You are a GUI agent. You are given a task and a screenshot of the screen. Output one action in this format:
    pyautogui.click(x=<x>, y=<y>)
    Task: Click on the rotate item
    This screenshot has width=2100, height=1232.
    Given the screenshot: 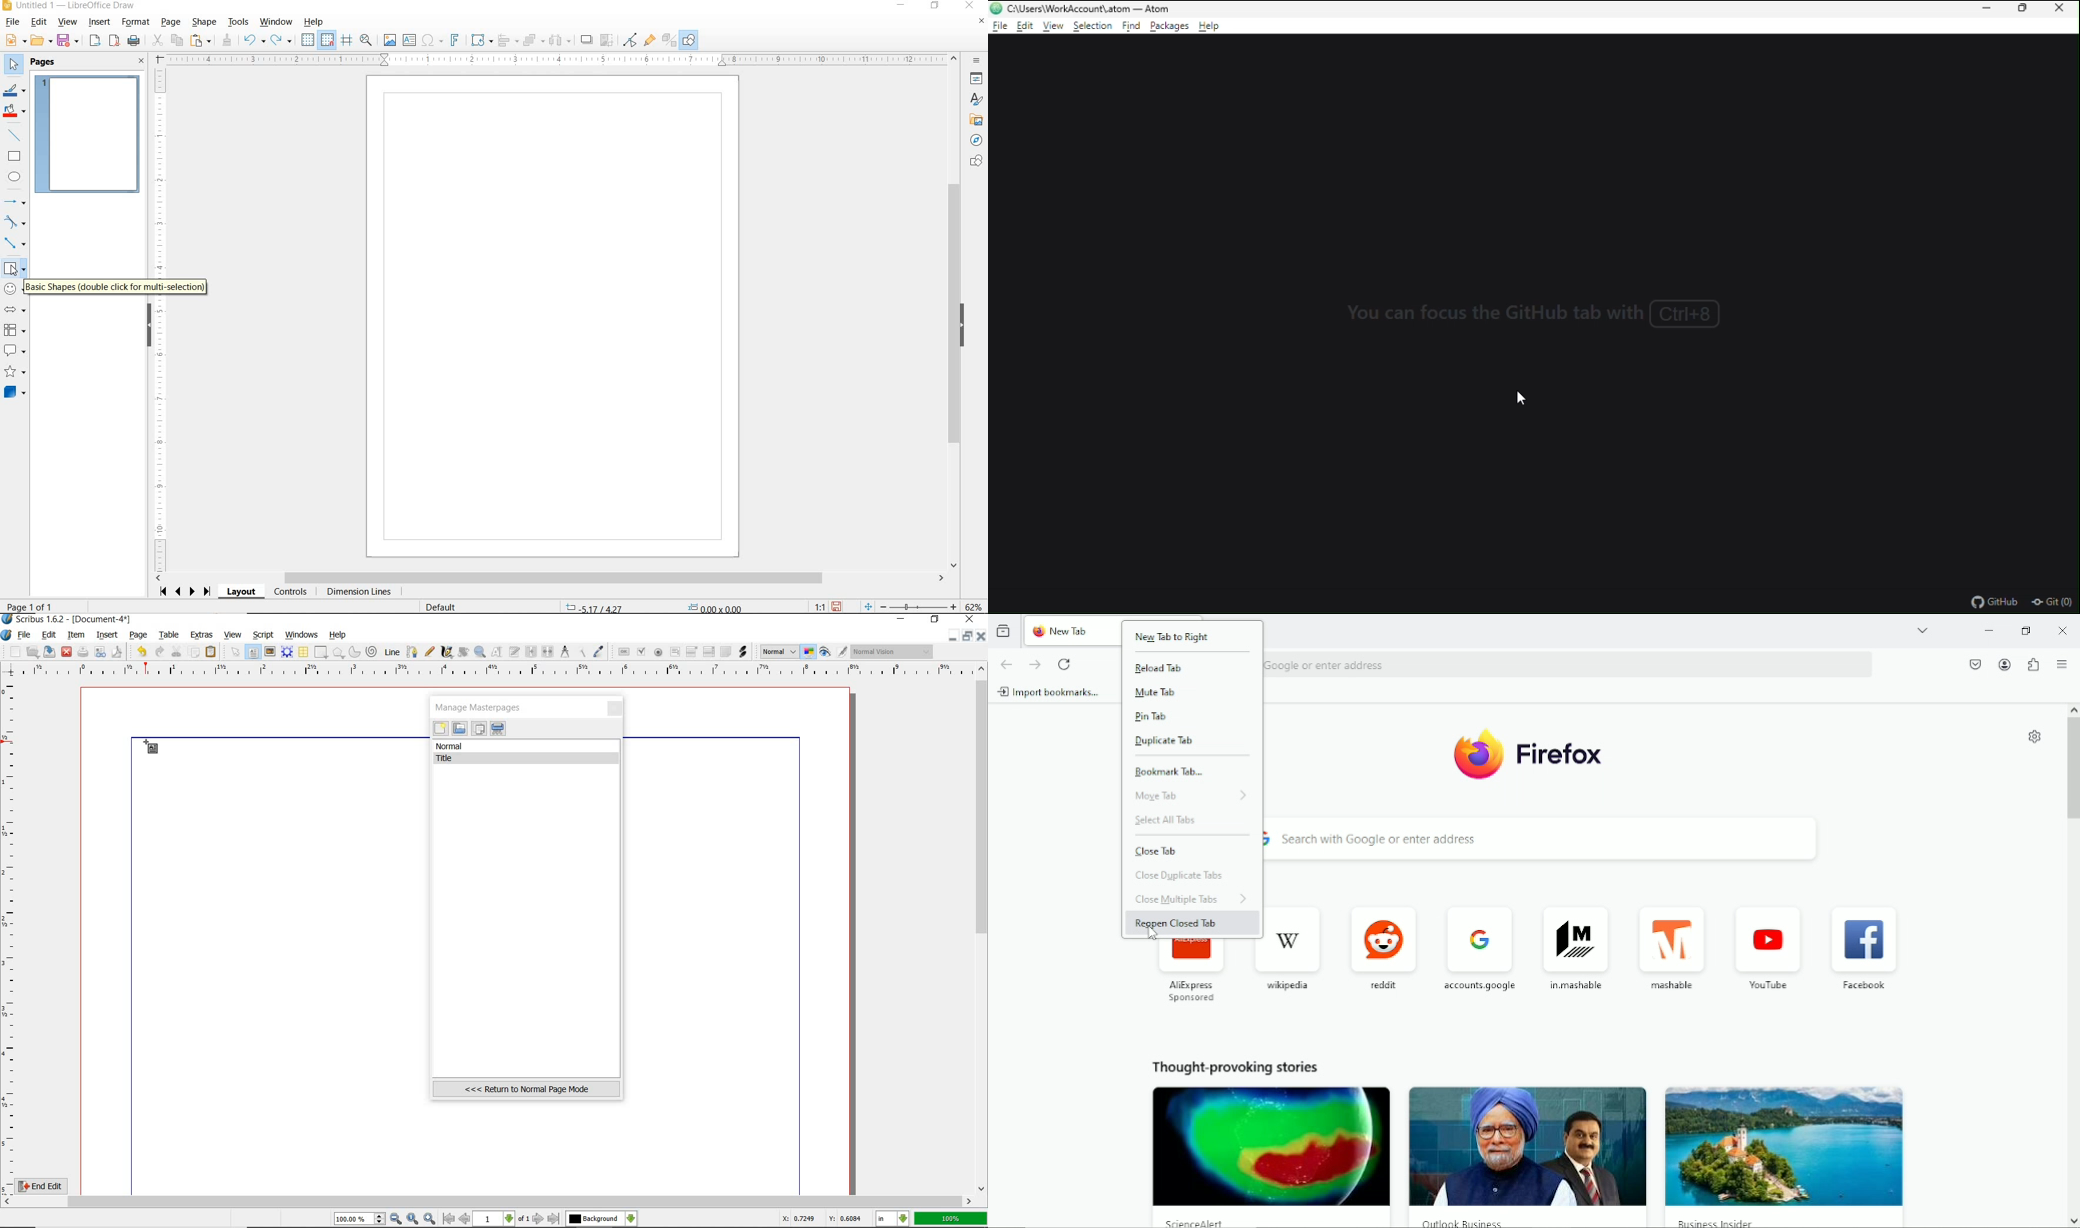 What is the action you would take?
    pyautogui.click(x=462, y=653)
    